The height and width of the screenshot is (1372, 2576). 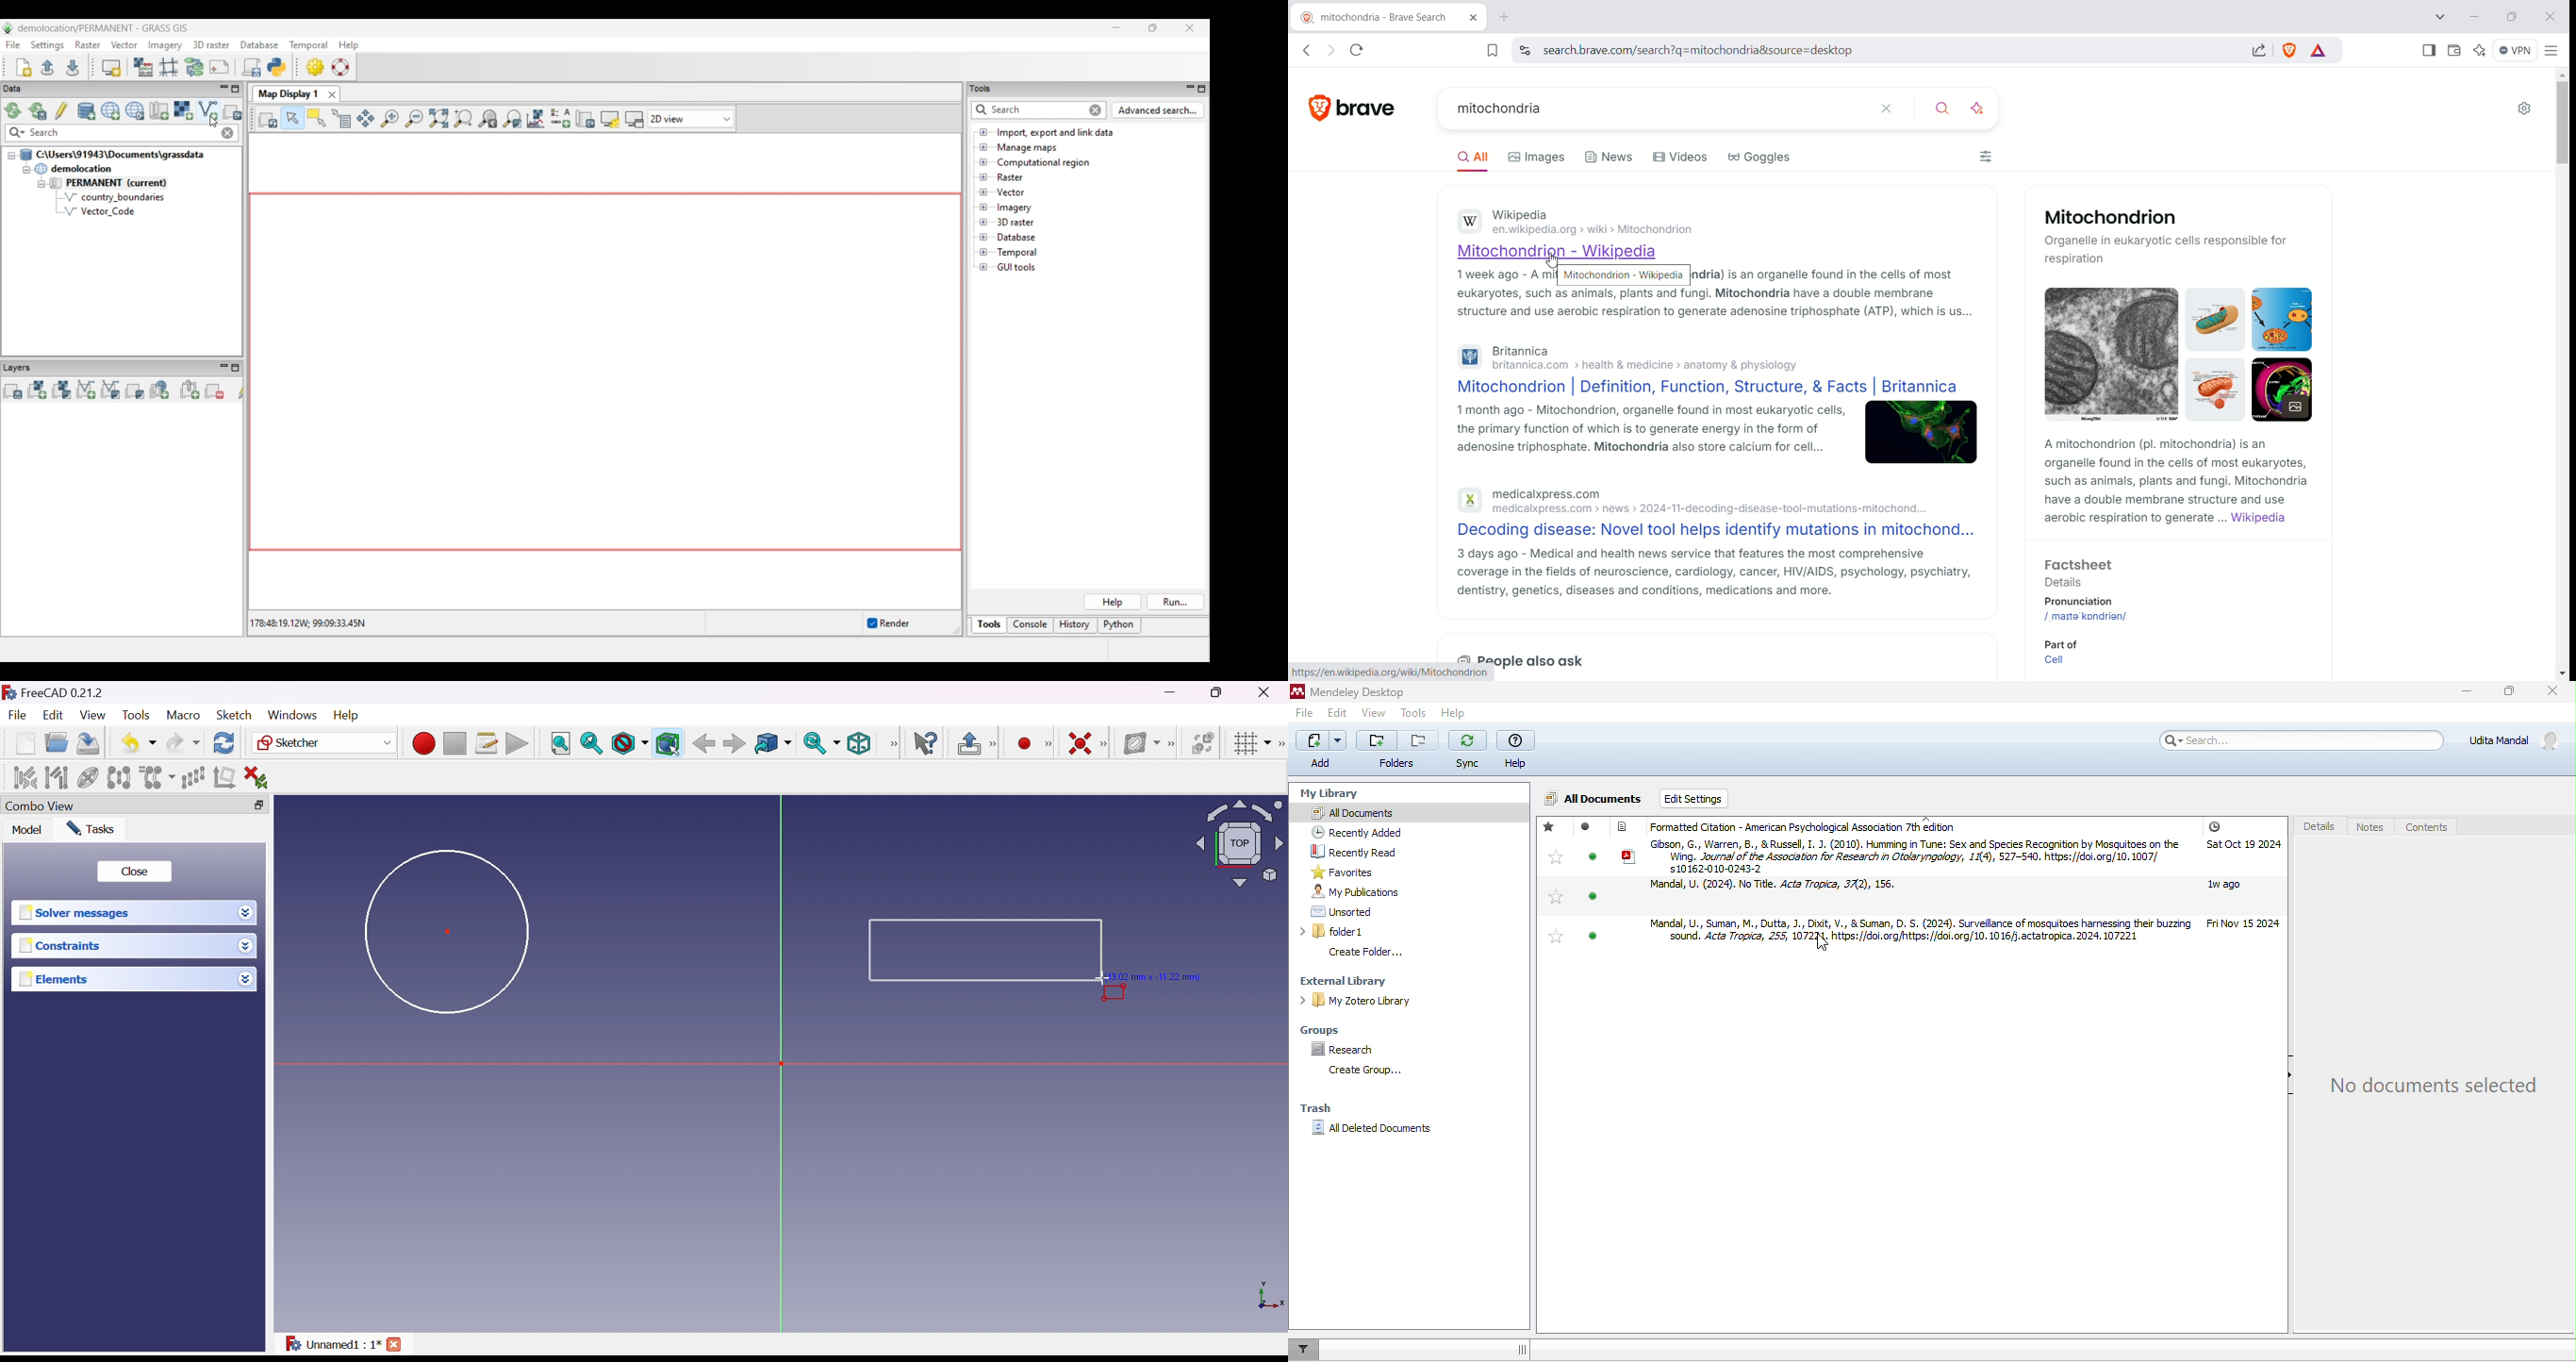 I want to click on Show/hide B-spline information layer, so click(x=1142, y=743).